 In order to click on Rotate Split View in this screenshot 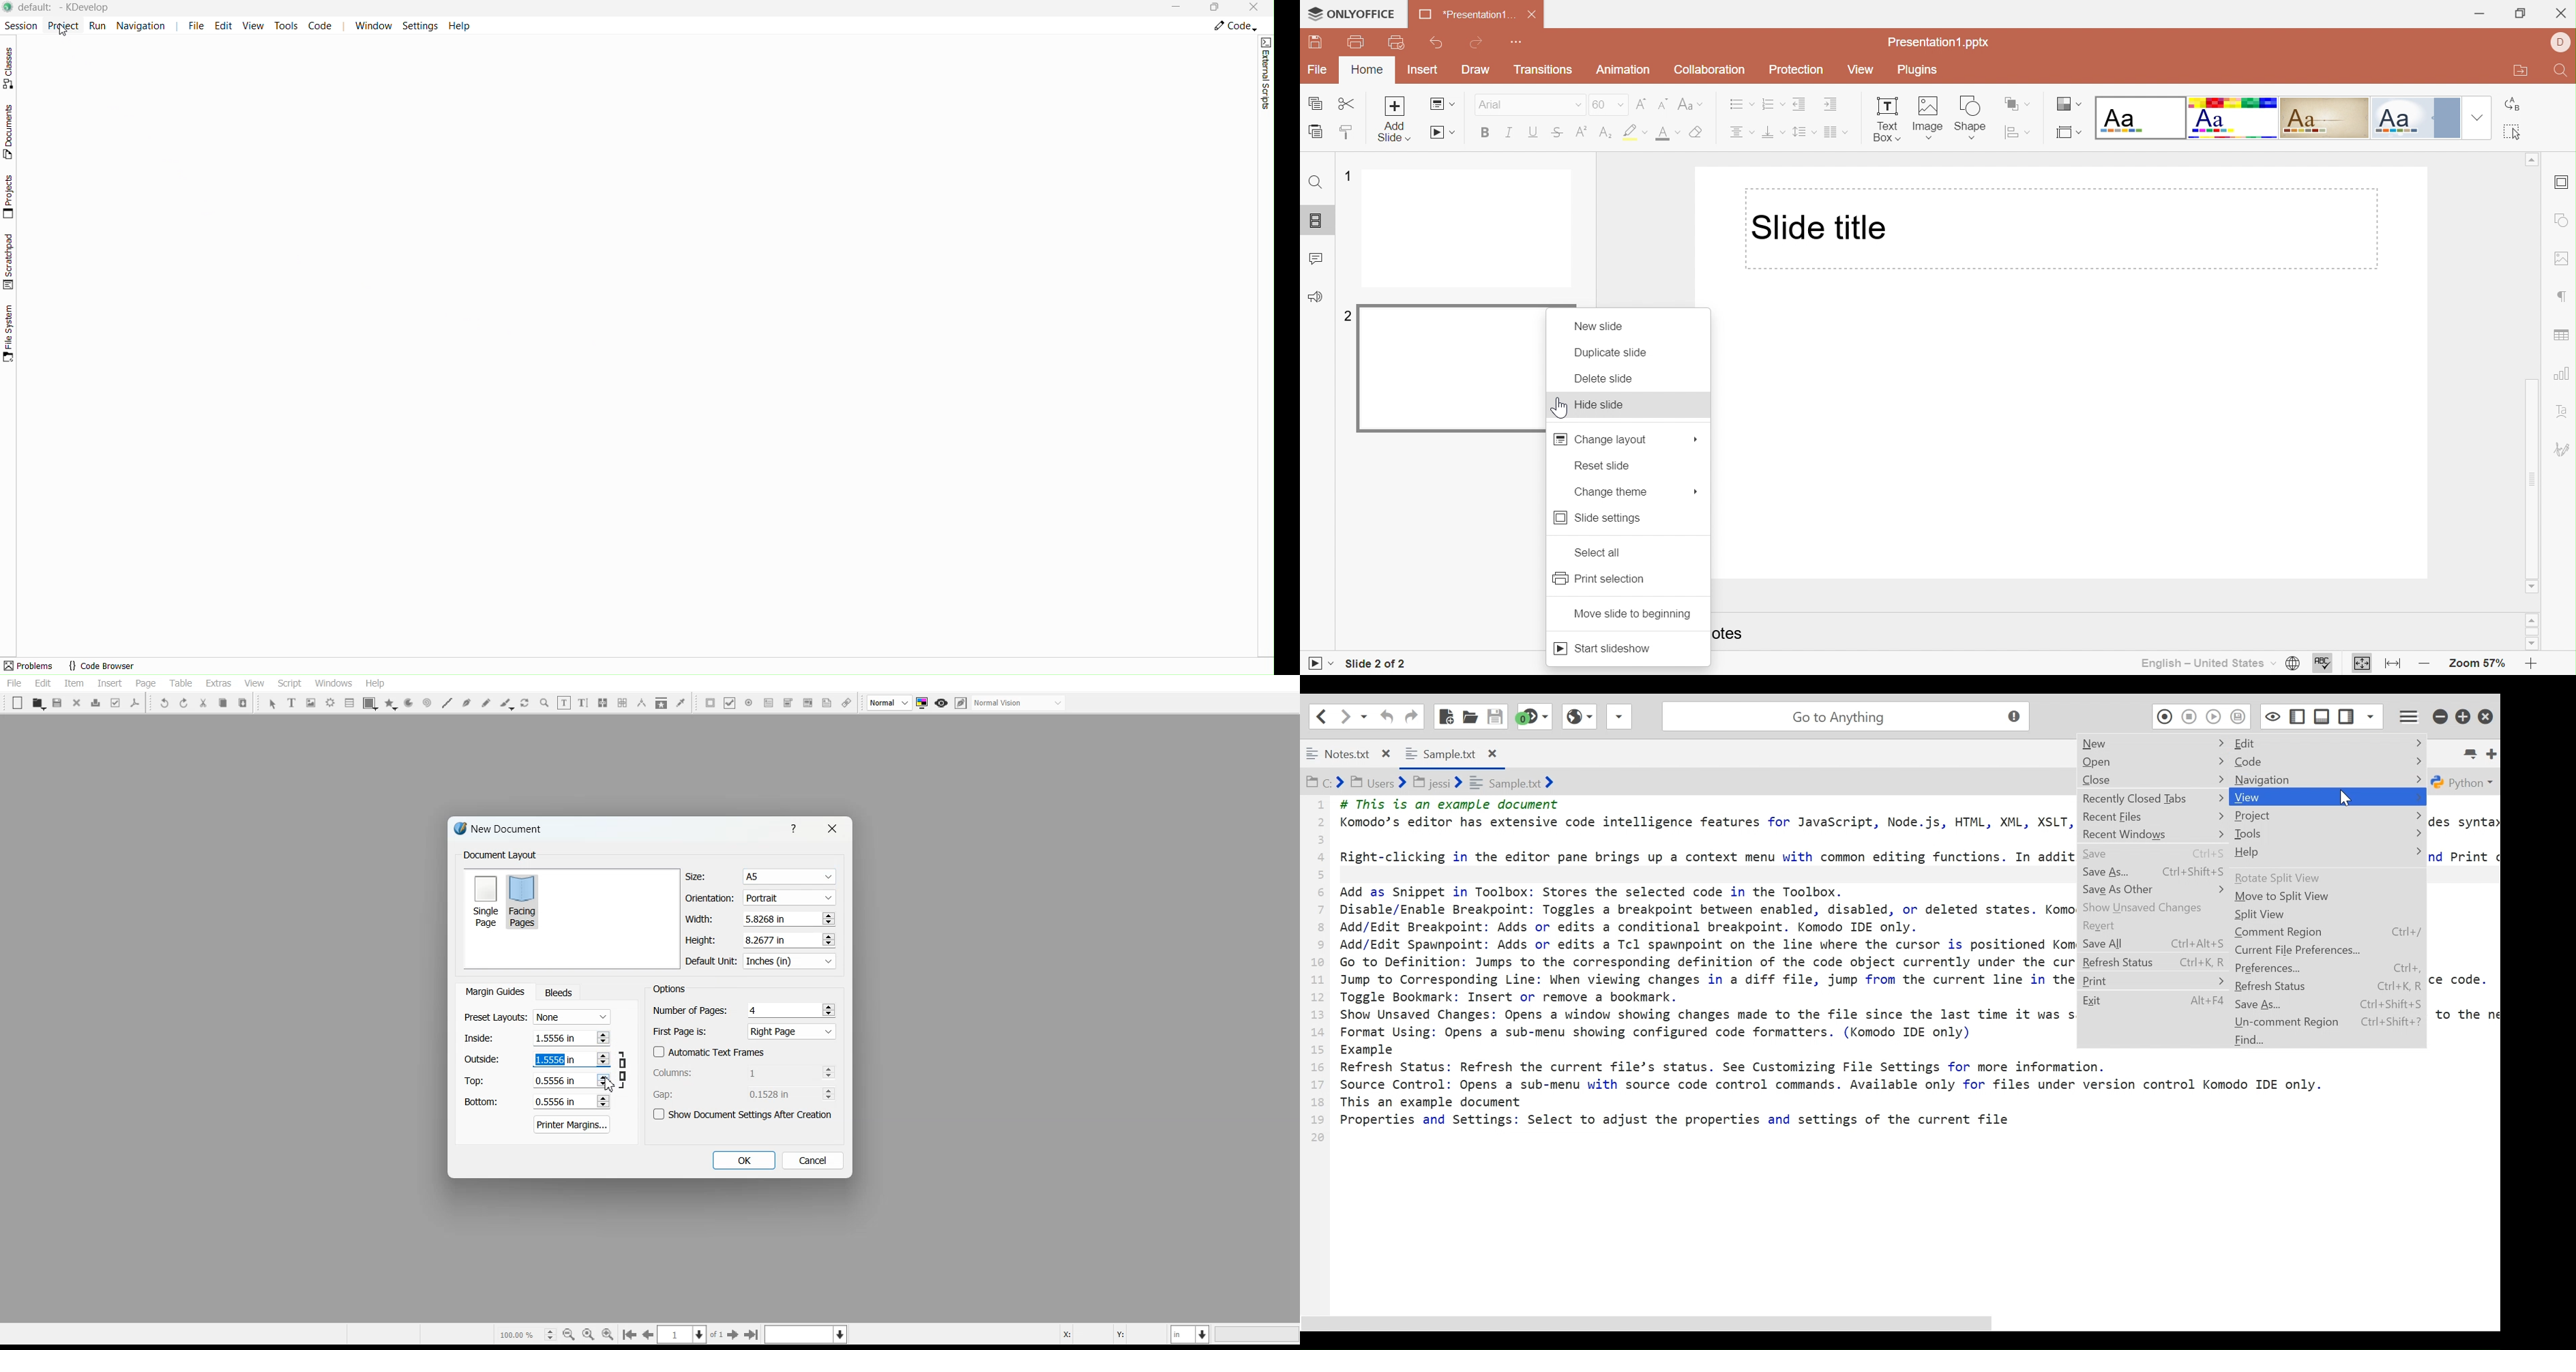, I will do `click(2329, 878)`.